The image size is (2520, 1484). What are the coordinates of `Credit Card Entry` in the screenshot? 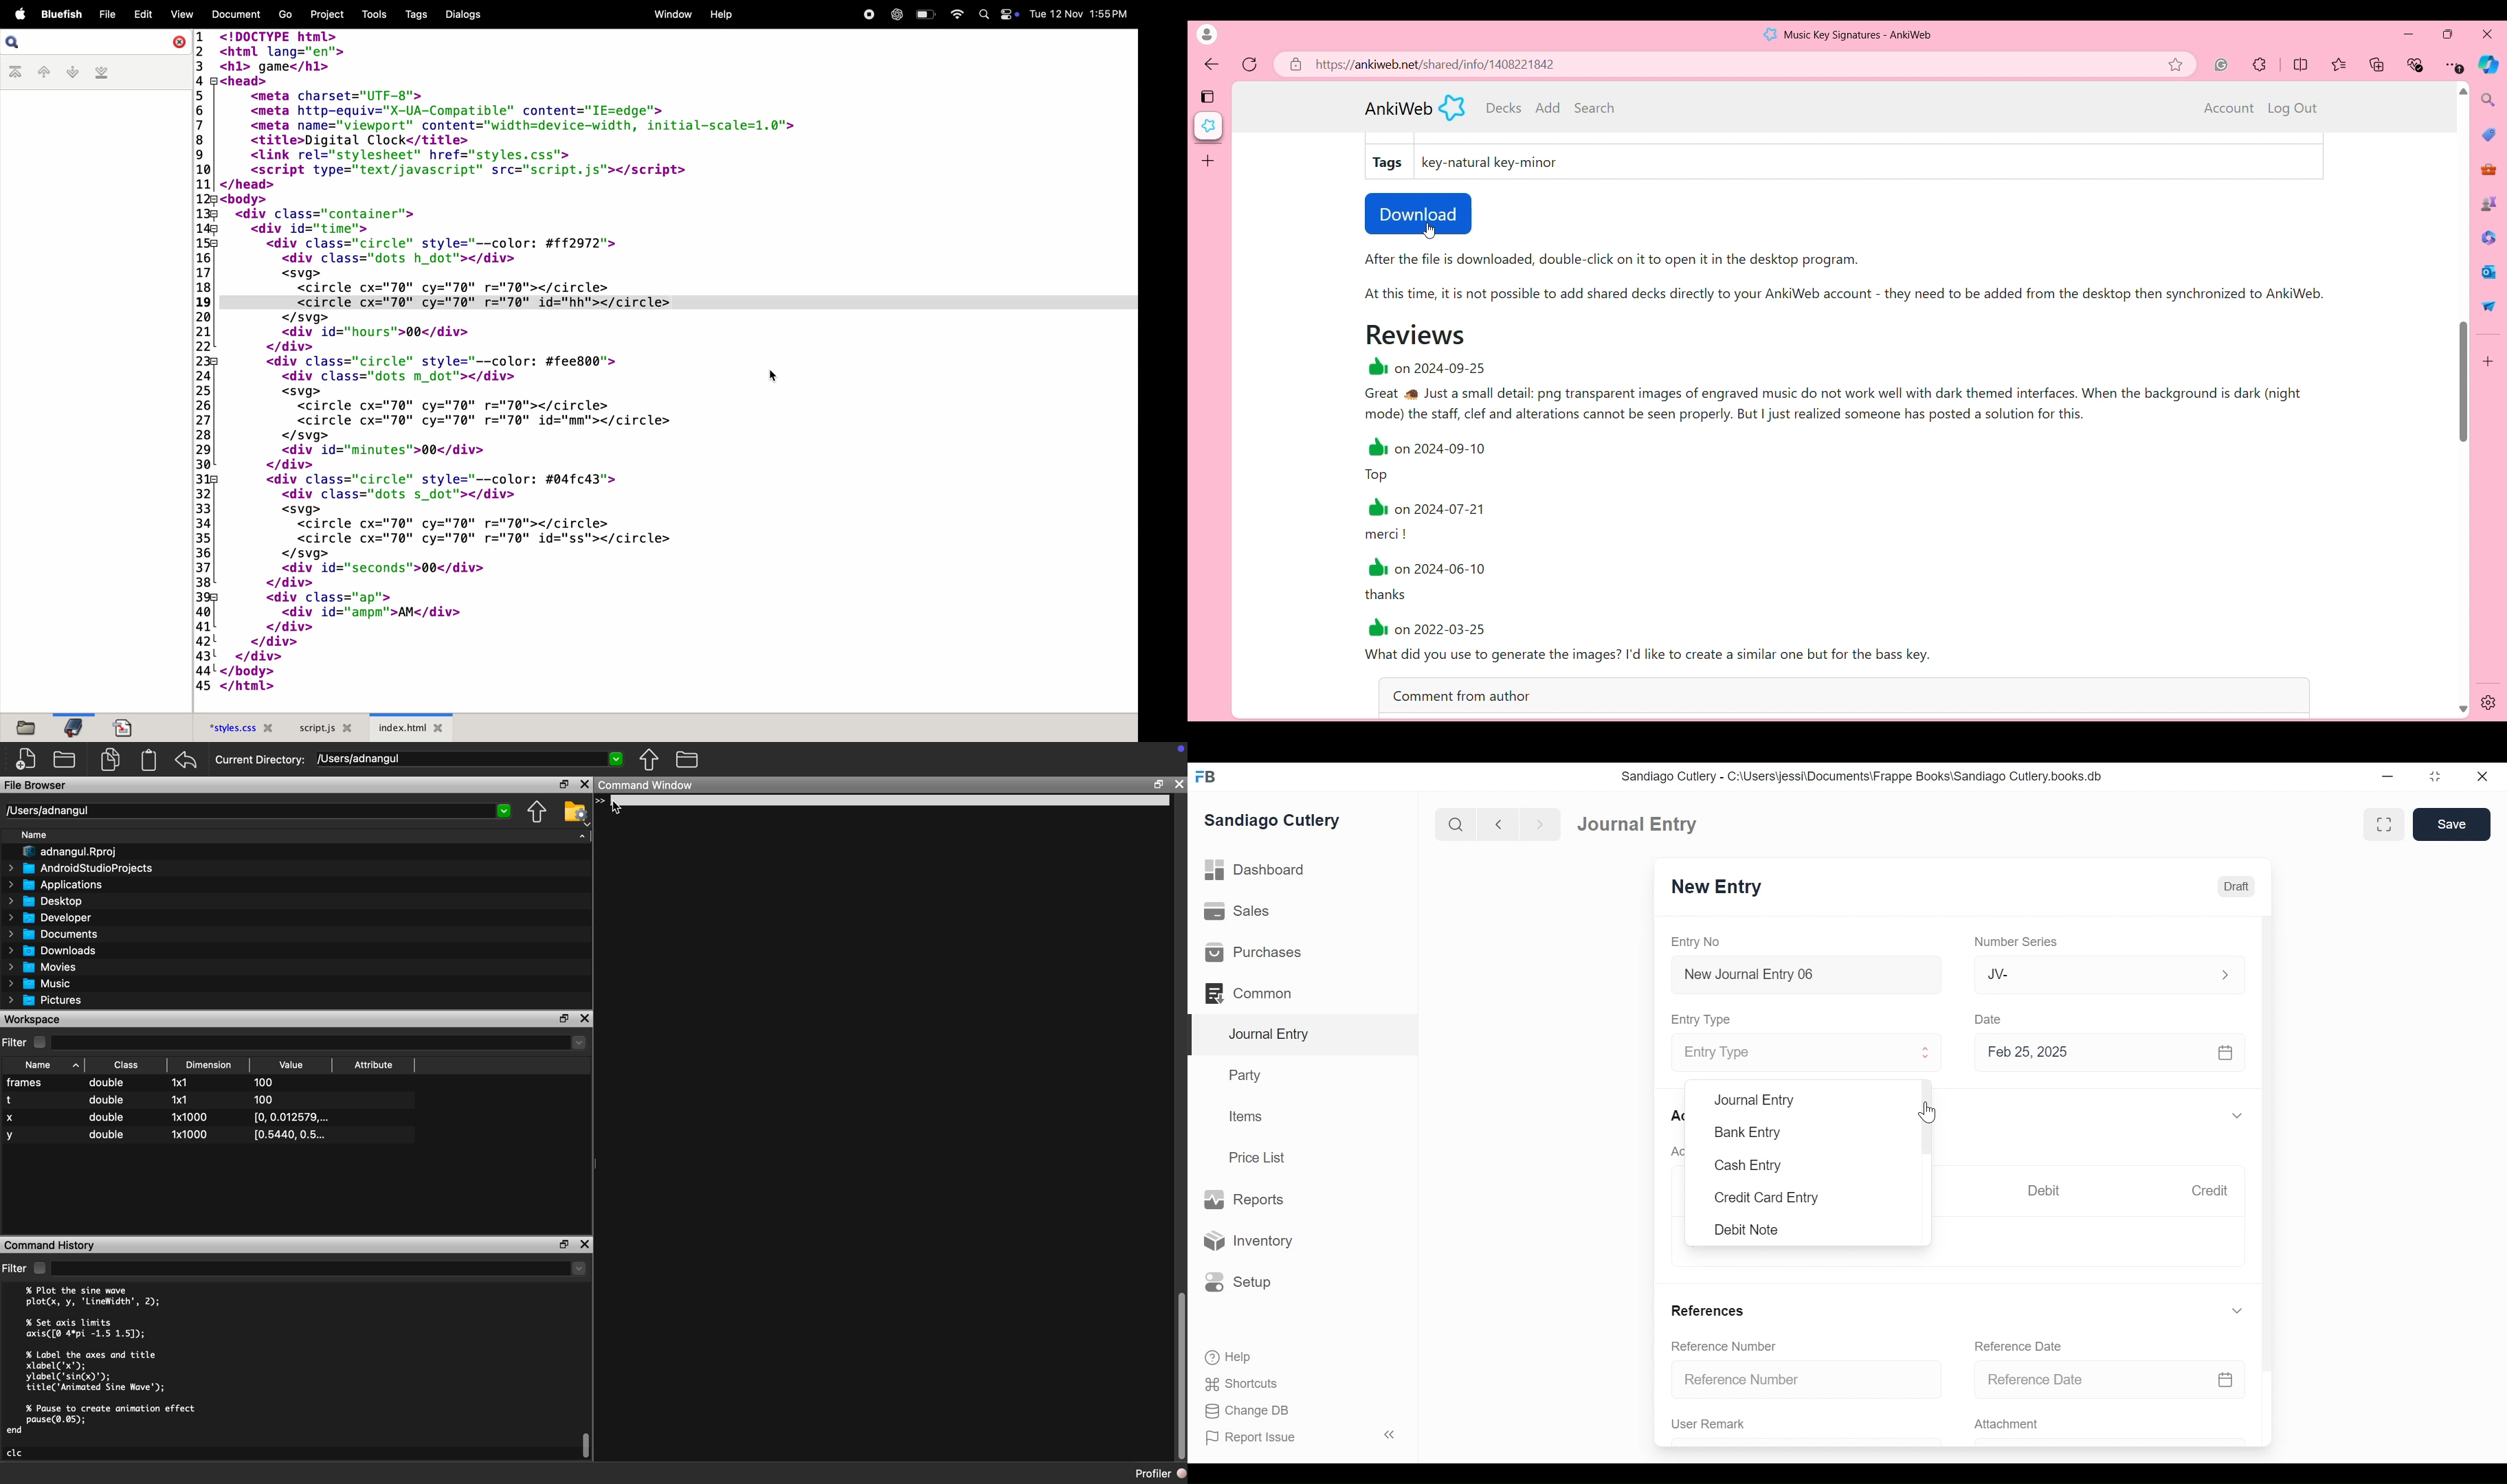 It's located at (1767, 1198).